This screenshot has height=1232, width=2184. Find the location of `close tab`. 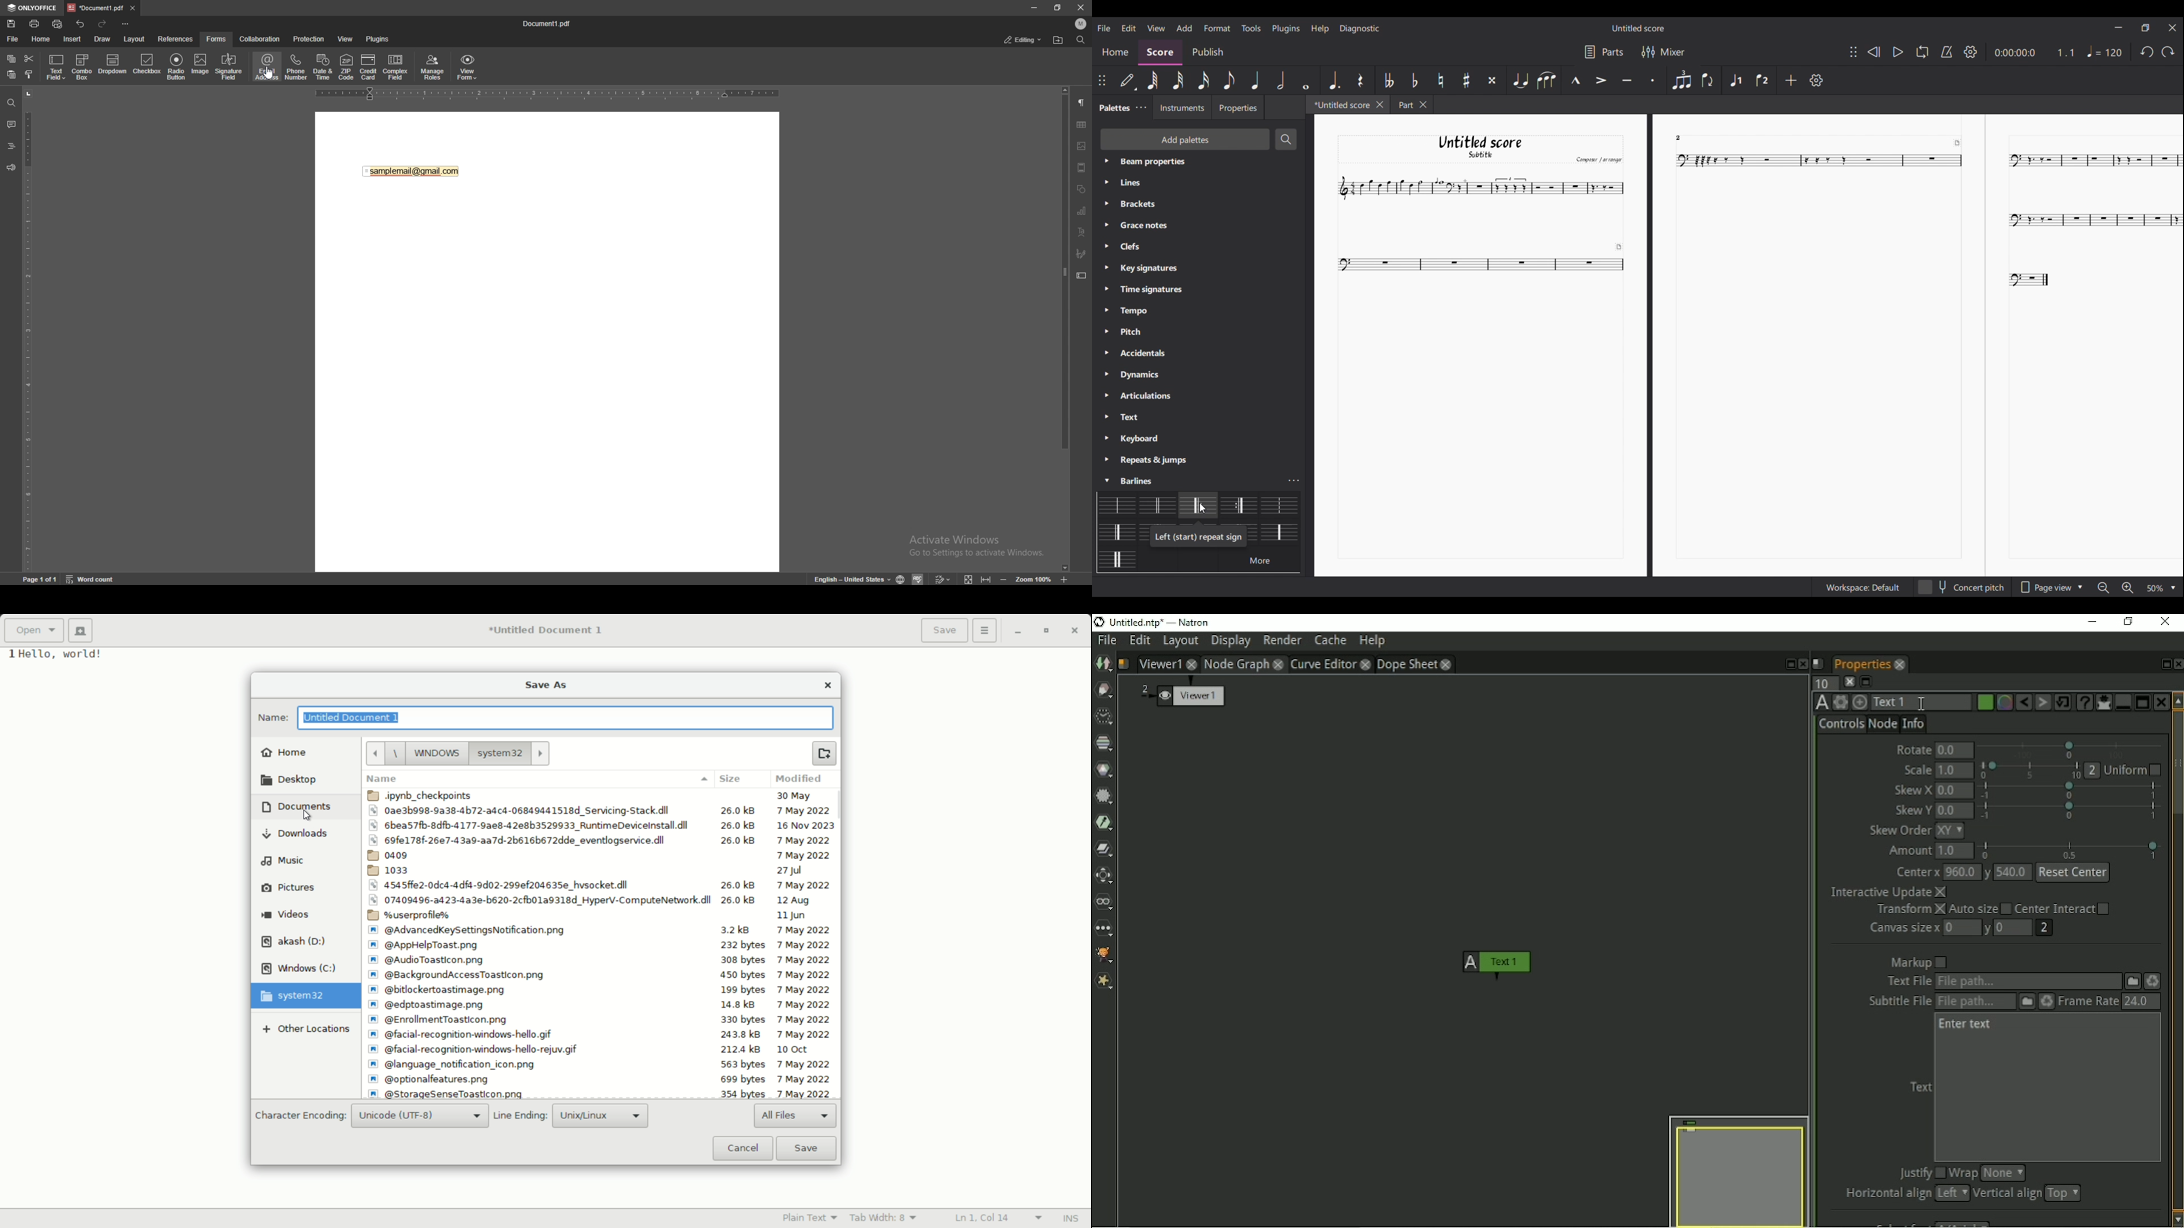

close tab is located at coordinates (133, 9).